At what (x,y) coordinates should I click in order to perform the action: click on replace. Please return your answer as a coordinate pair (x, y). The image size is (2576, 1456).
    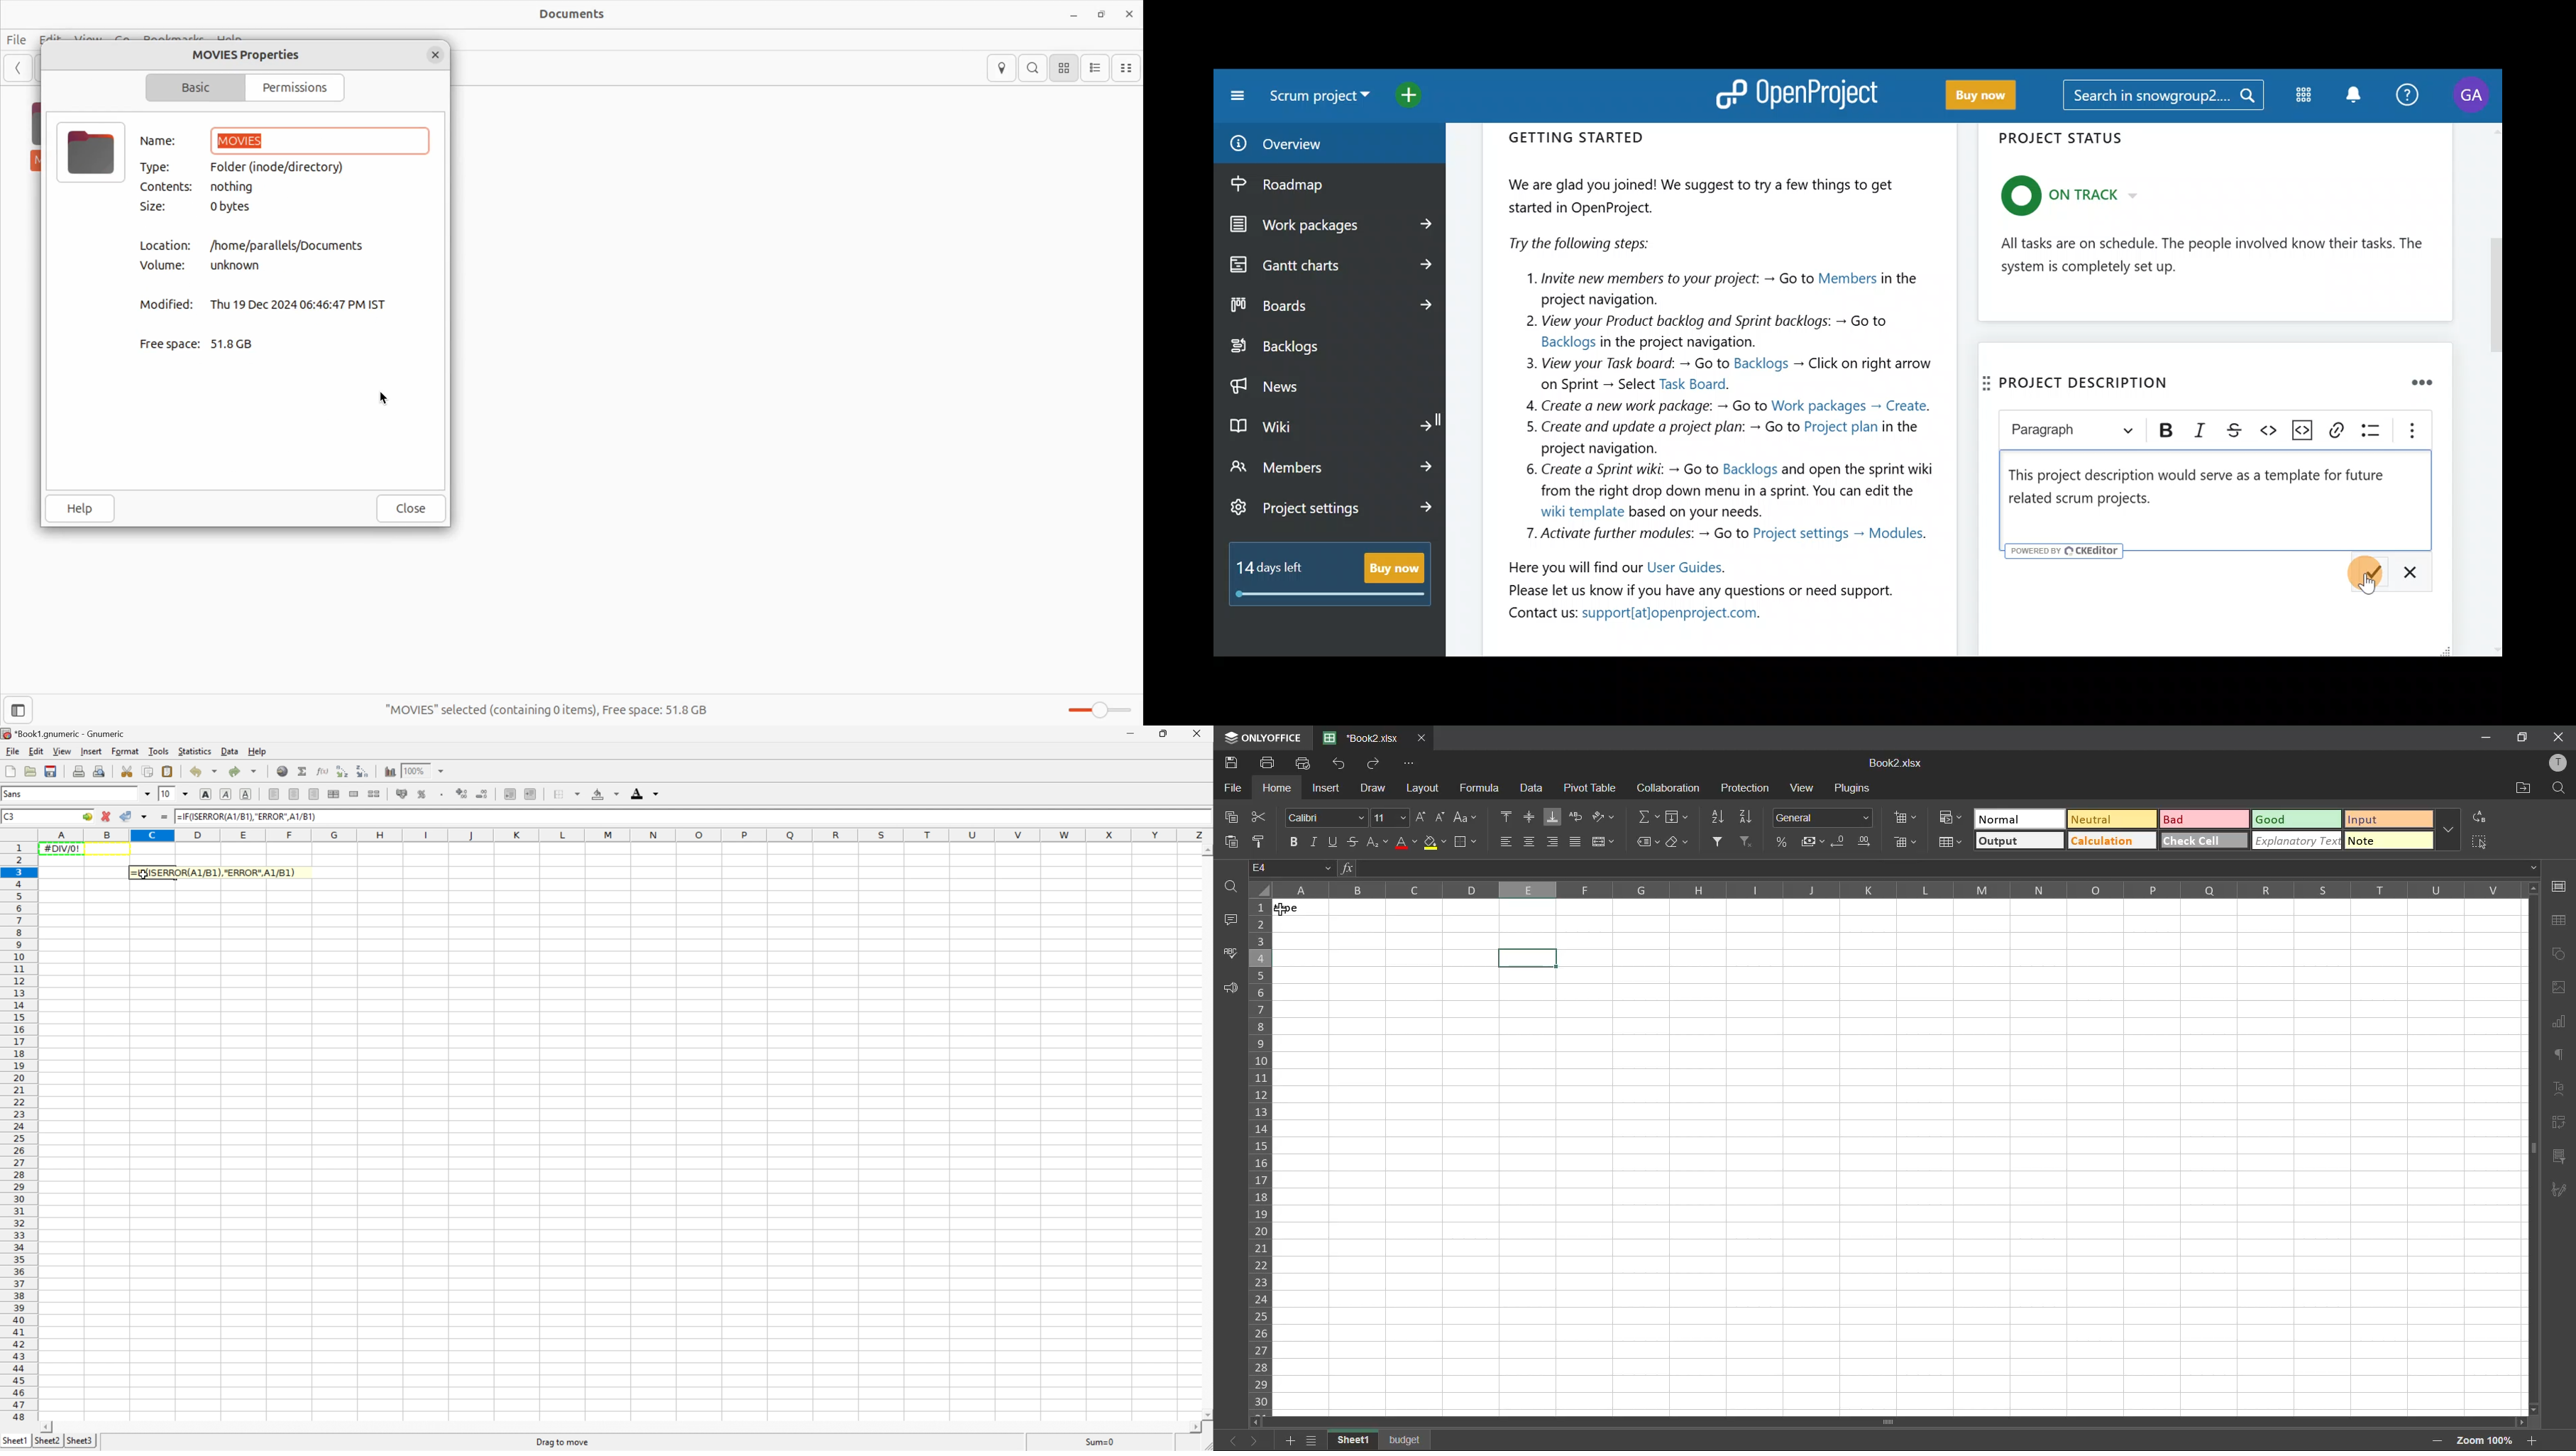
    Looking at the image, I should click on (2481, 817).